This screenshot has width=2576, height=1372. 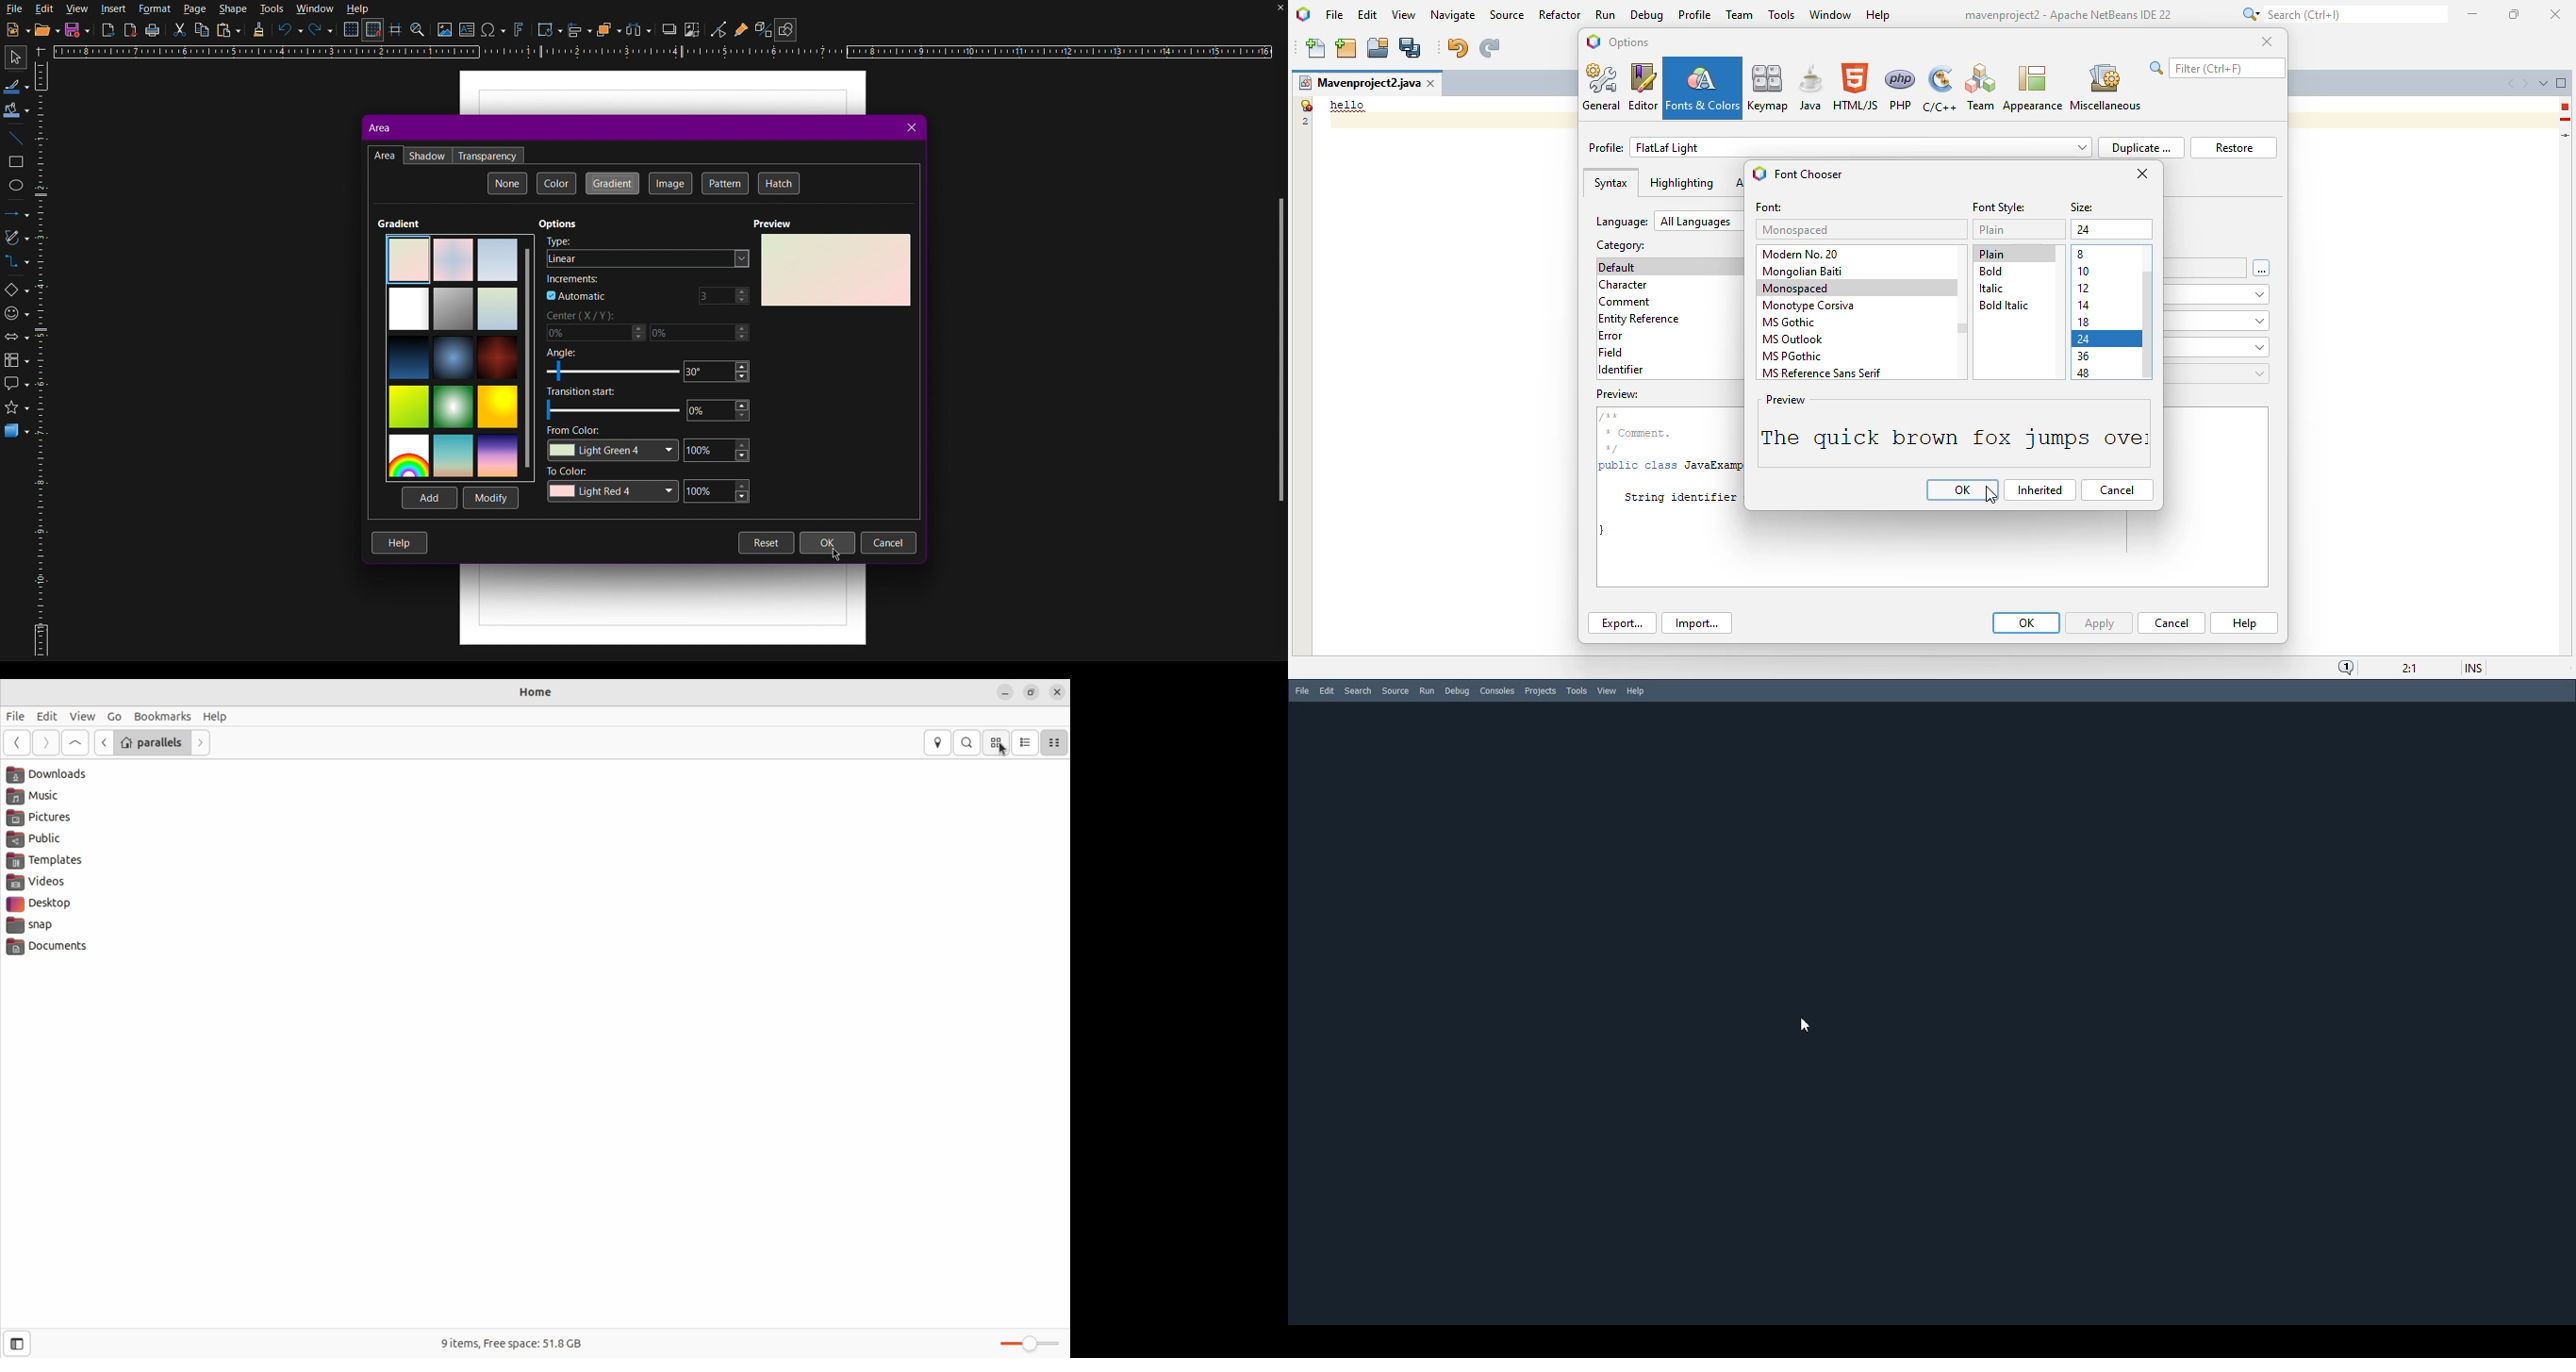 What do you see at coordinates (2513, 84) in the screenshot?
I see `scroll documents left` at bounding box center [2513, 84].